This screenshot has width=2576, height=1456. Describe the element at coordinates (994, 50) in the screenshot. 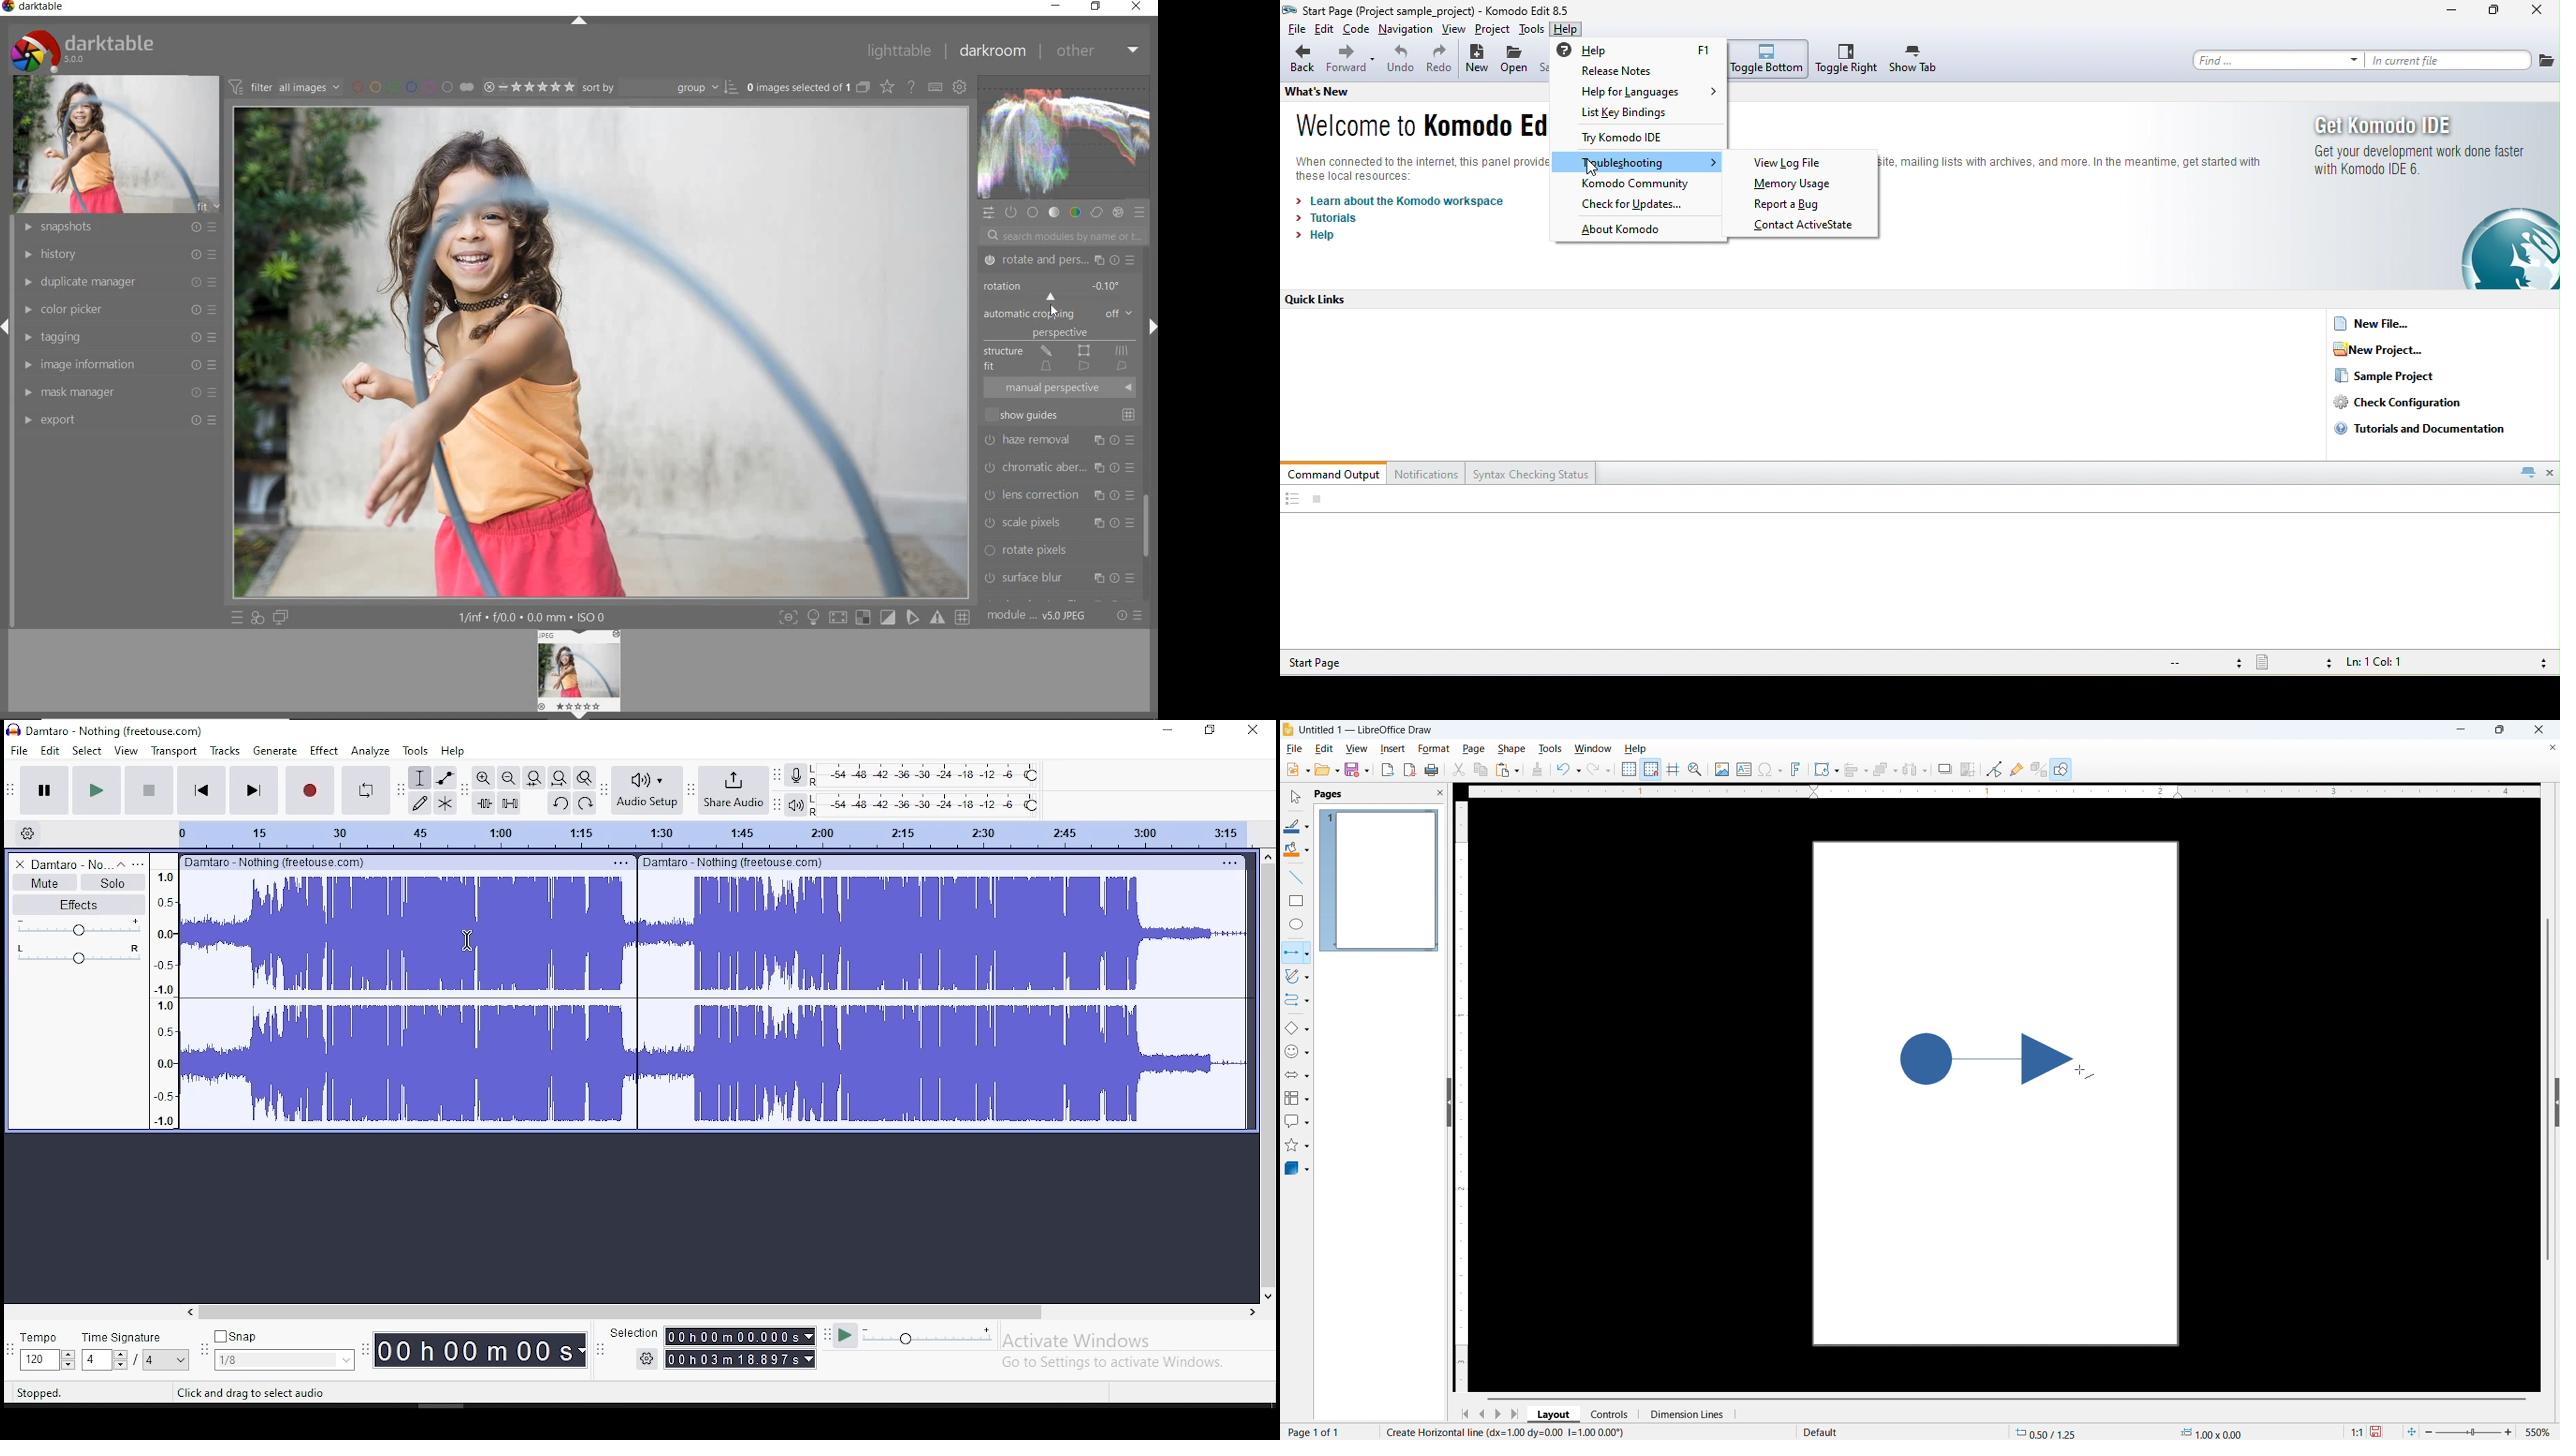

I see `darkroom` at that location.